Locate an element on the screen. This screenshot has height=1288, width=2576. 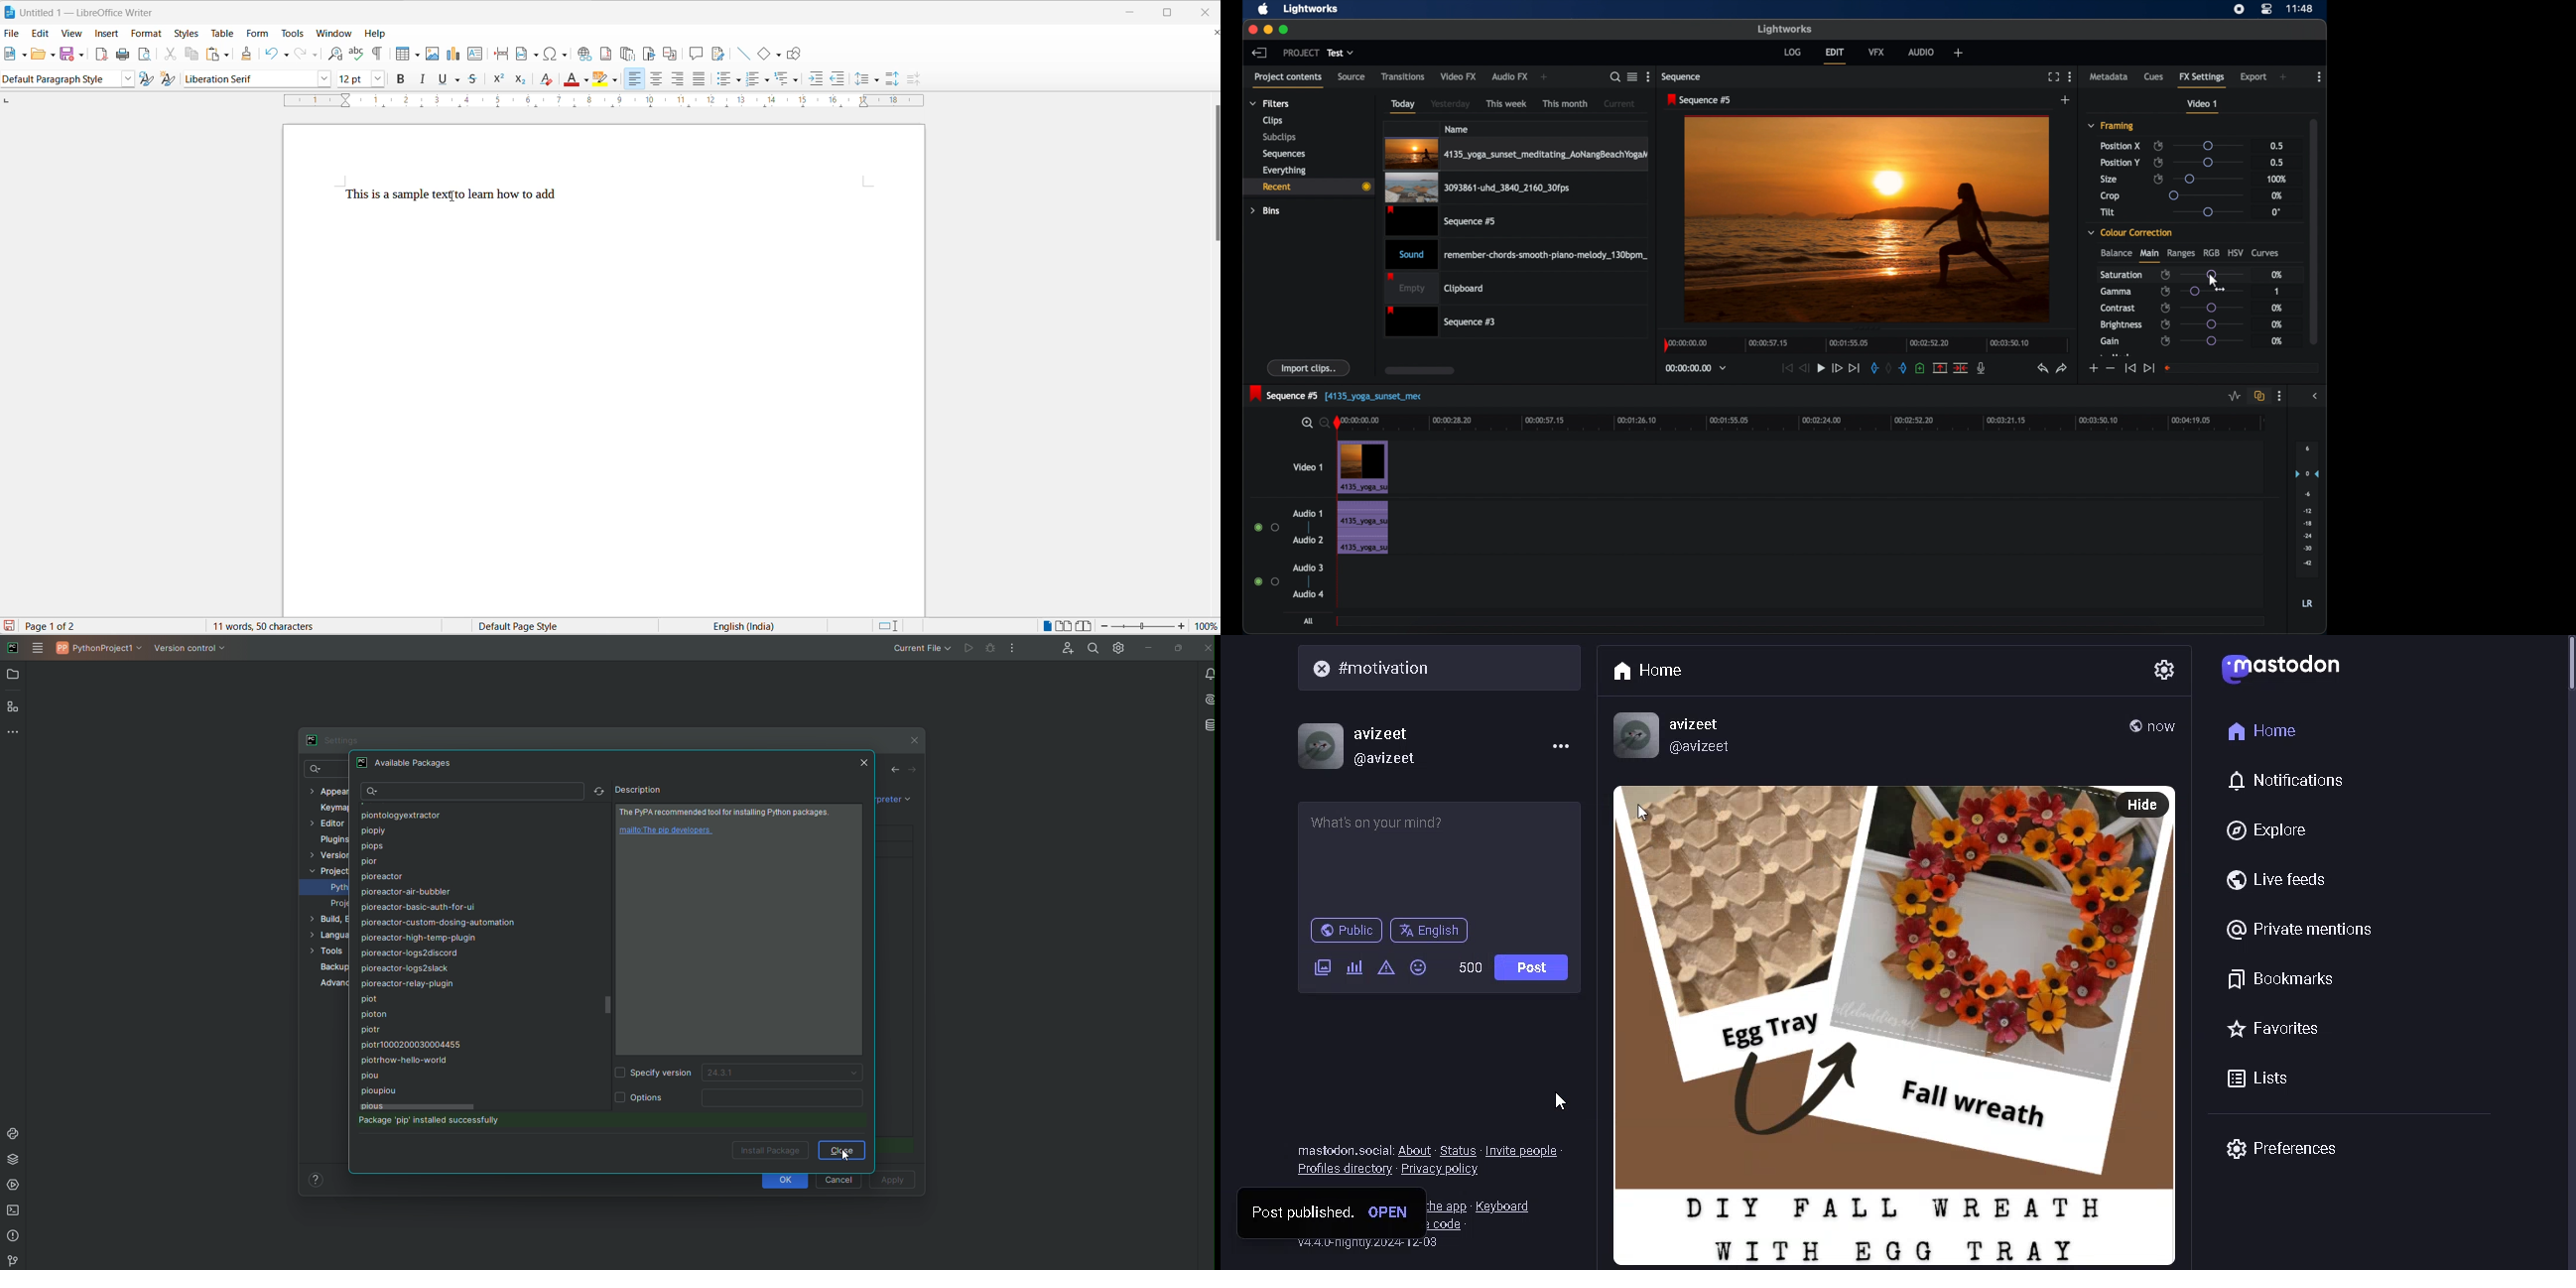
1 is located at coordinates (2277, 291).